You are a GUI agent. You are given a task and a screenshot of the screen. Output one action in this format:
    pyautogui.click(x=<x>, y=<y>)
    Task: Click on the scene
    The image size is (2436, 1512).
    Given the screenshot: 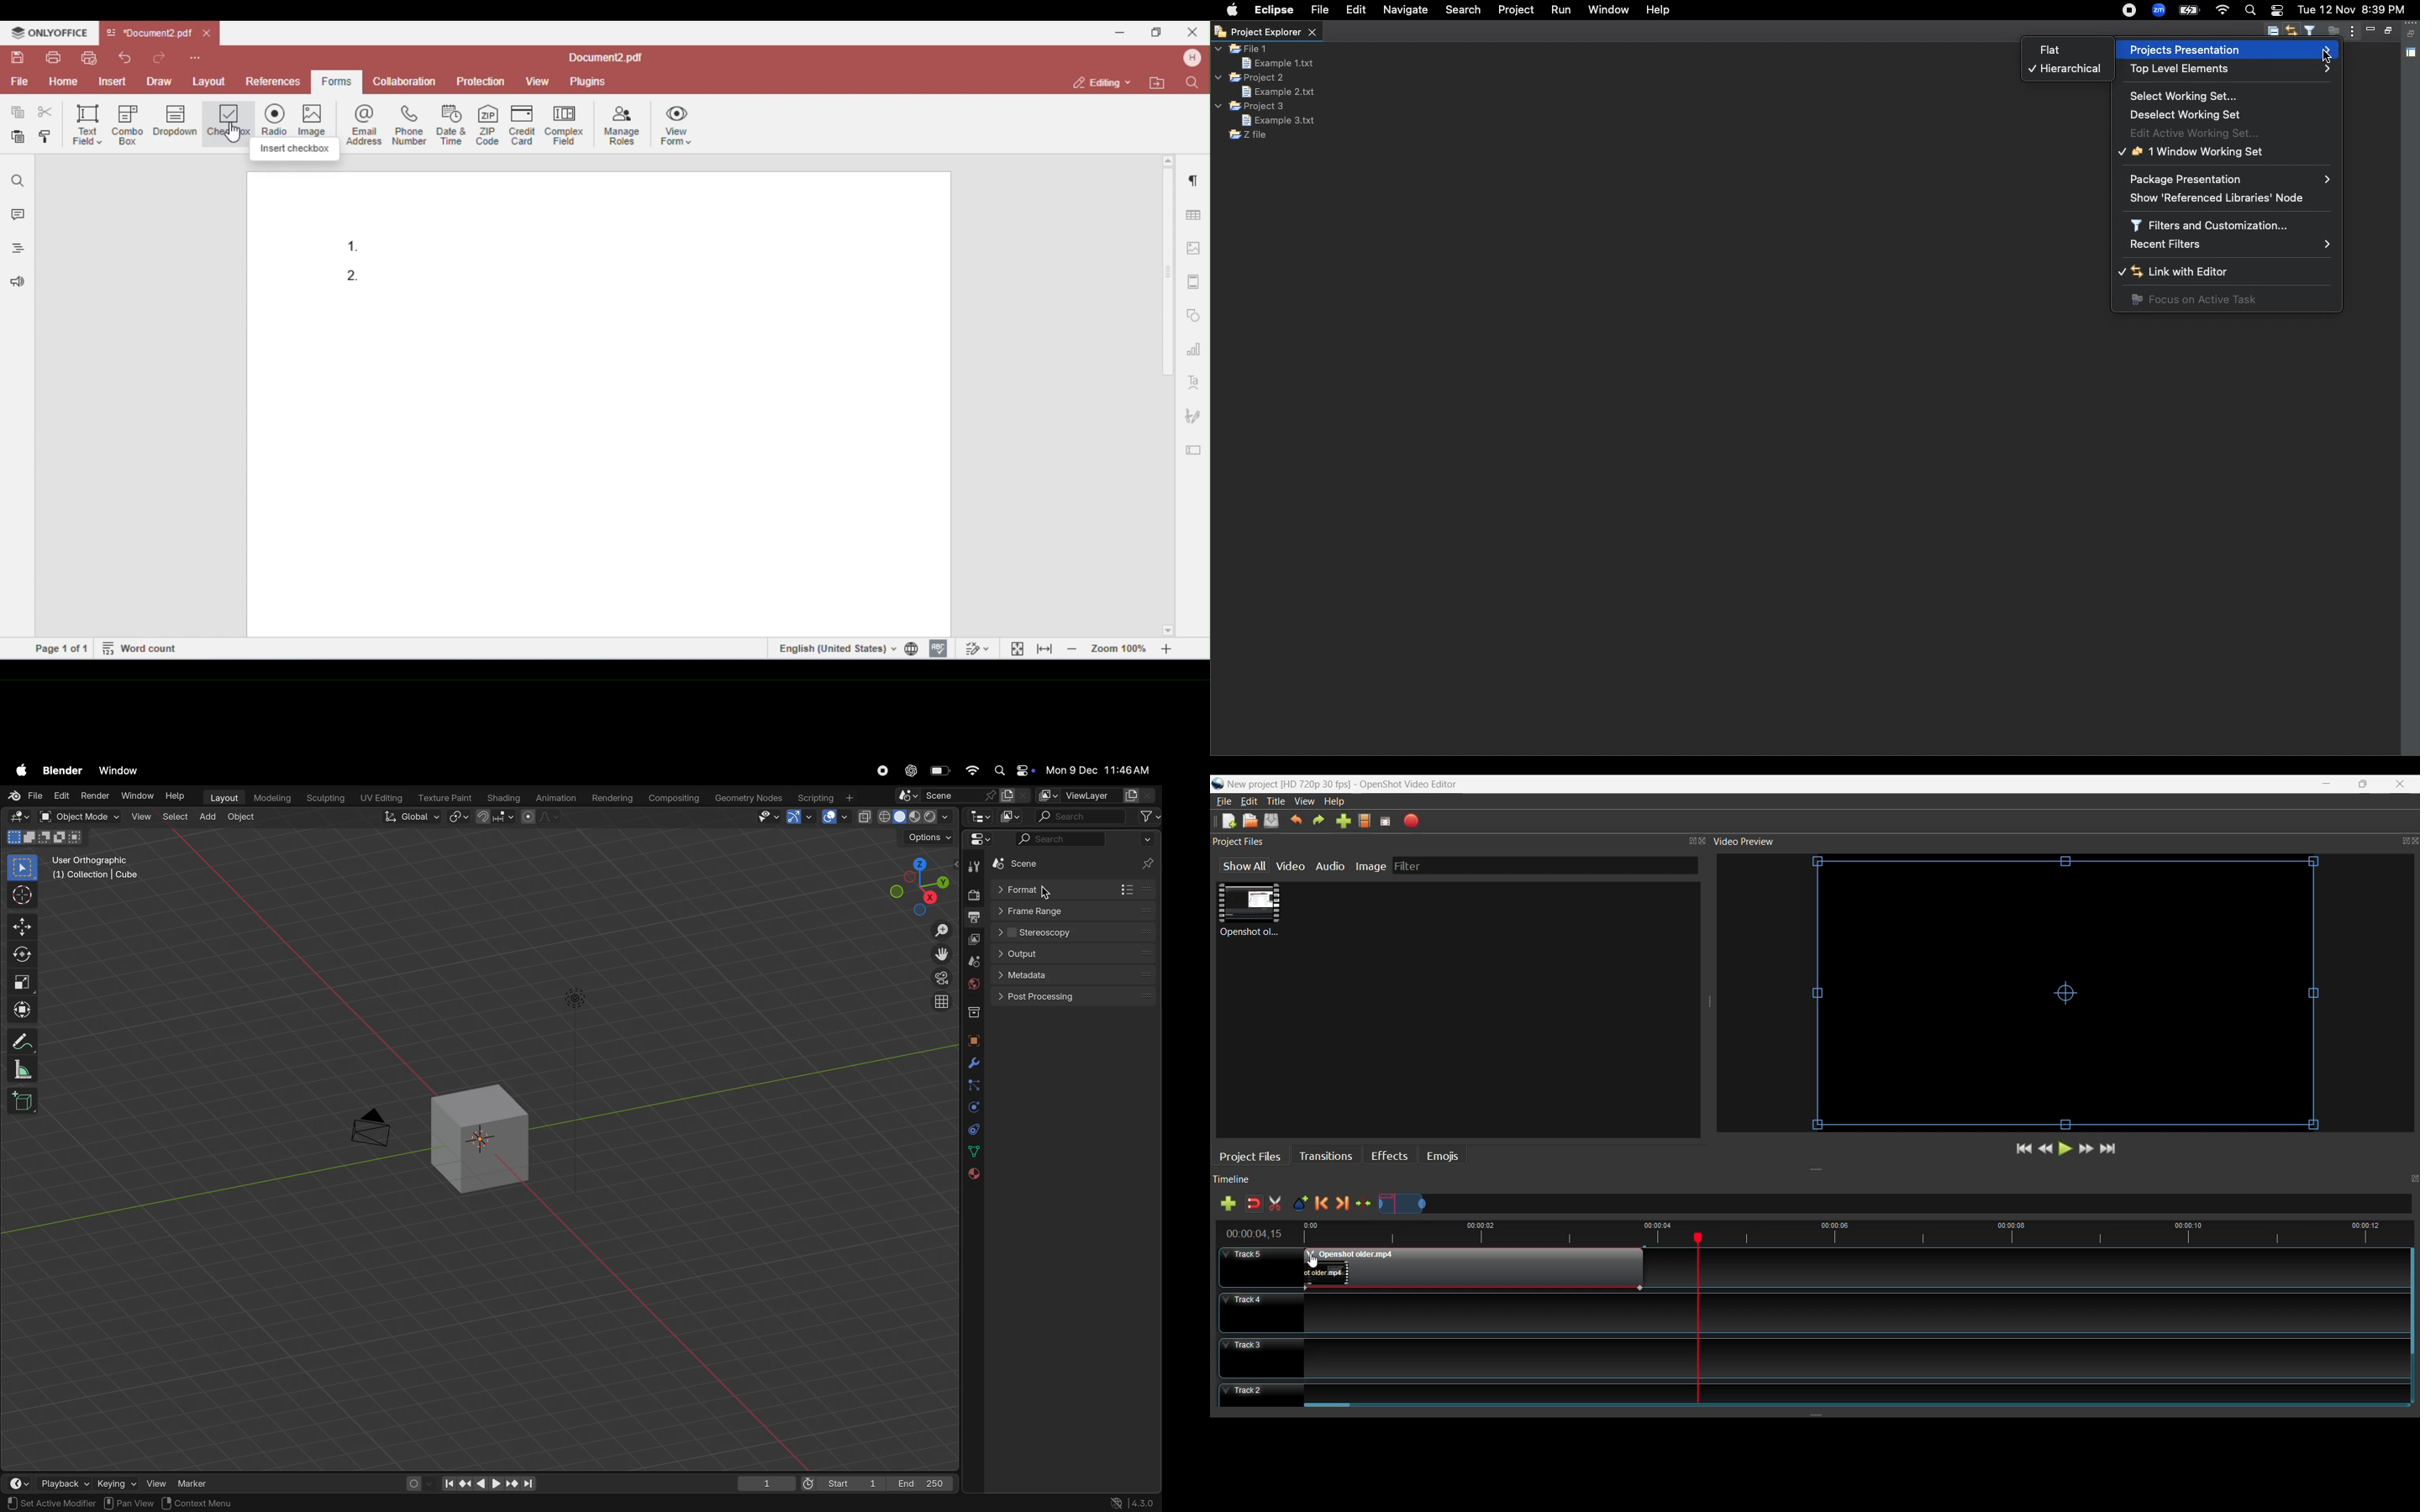 What is the action you would take?
    pyautogui.click(x=961, y=796)
    